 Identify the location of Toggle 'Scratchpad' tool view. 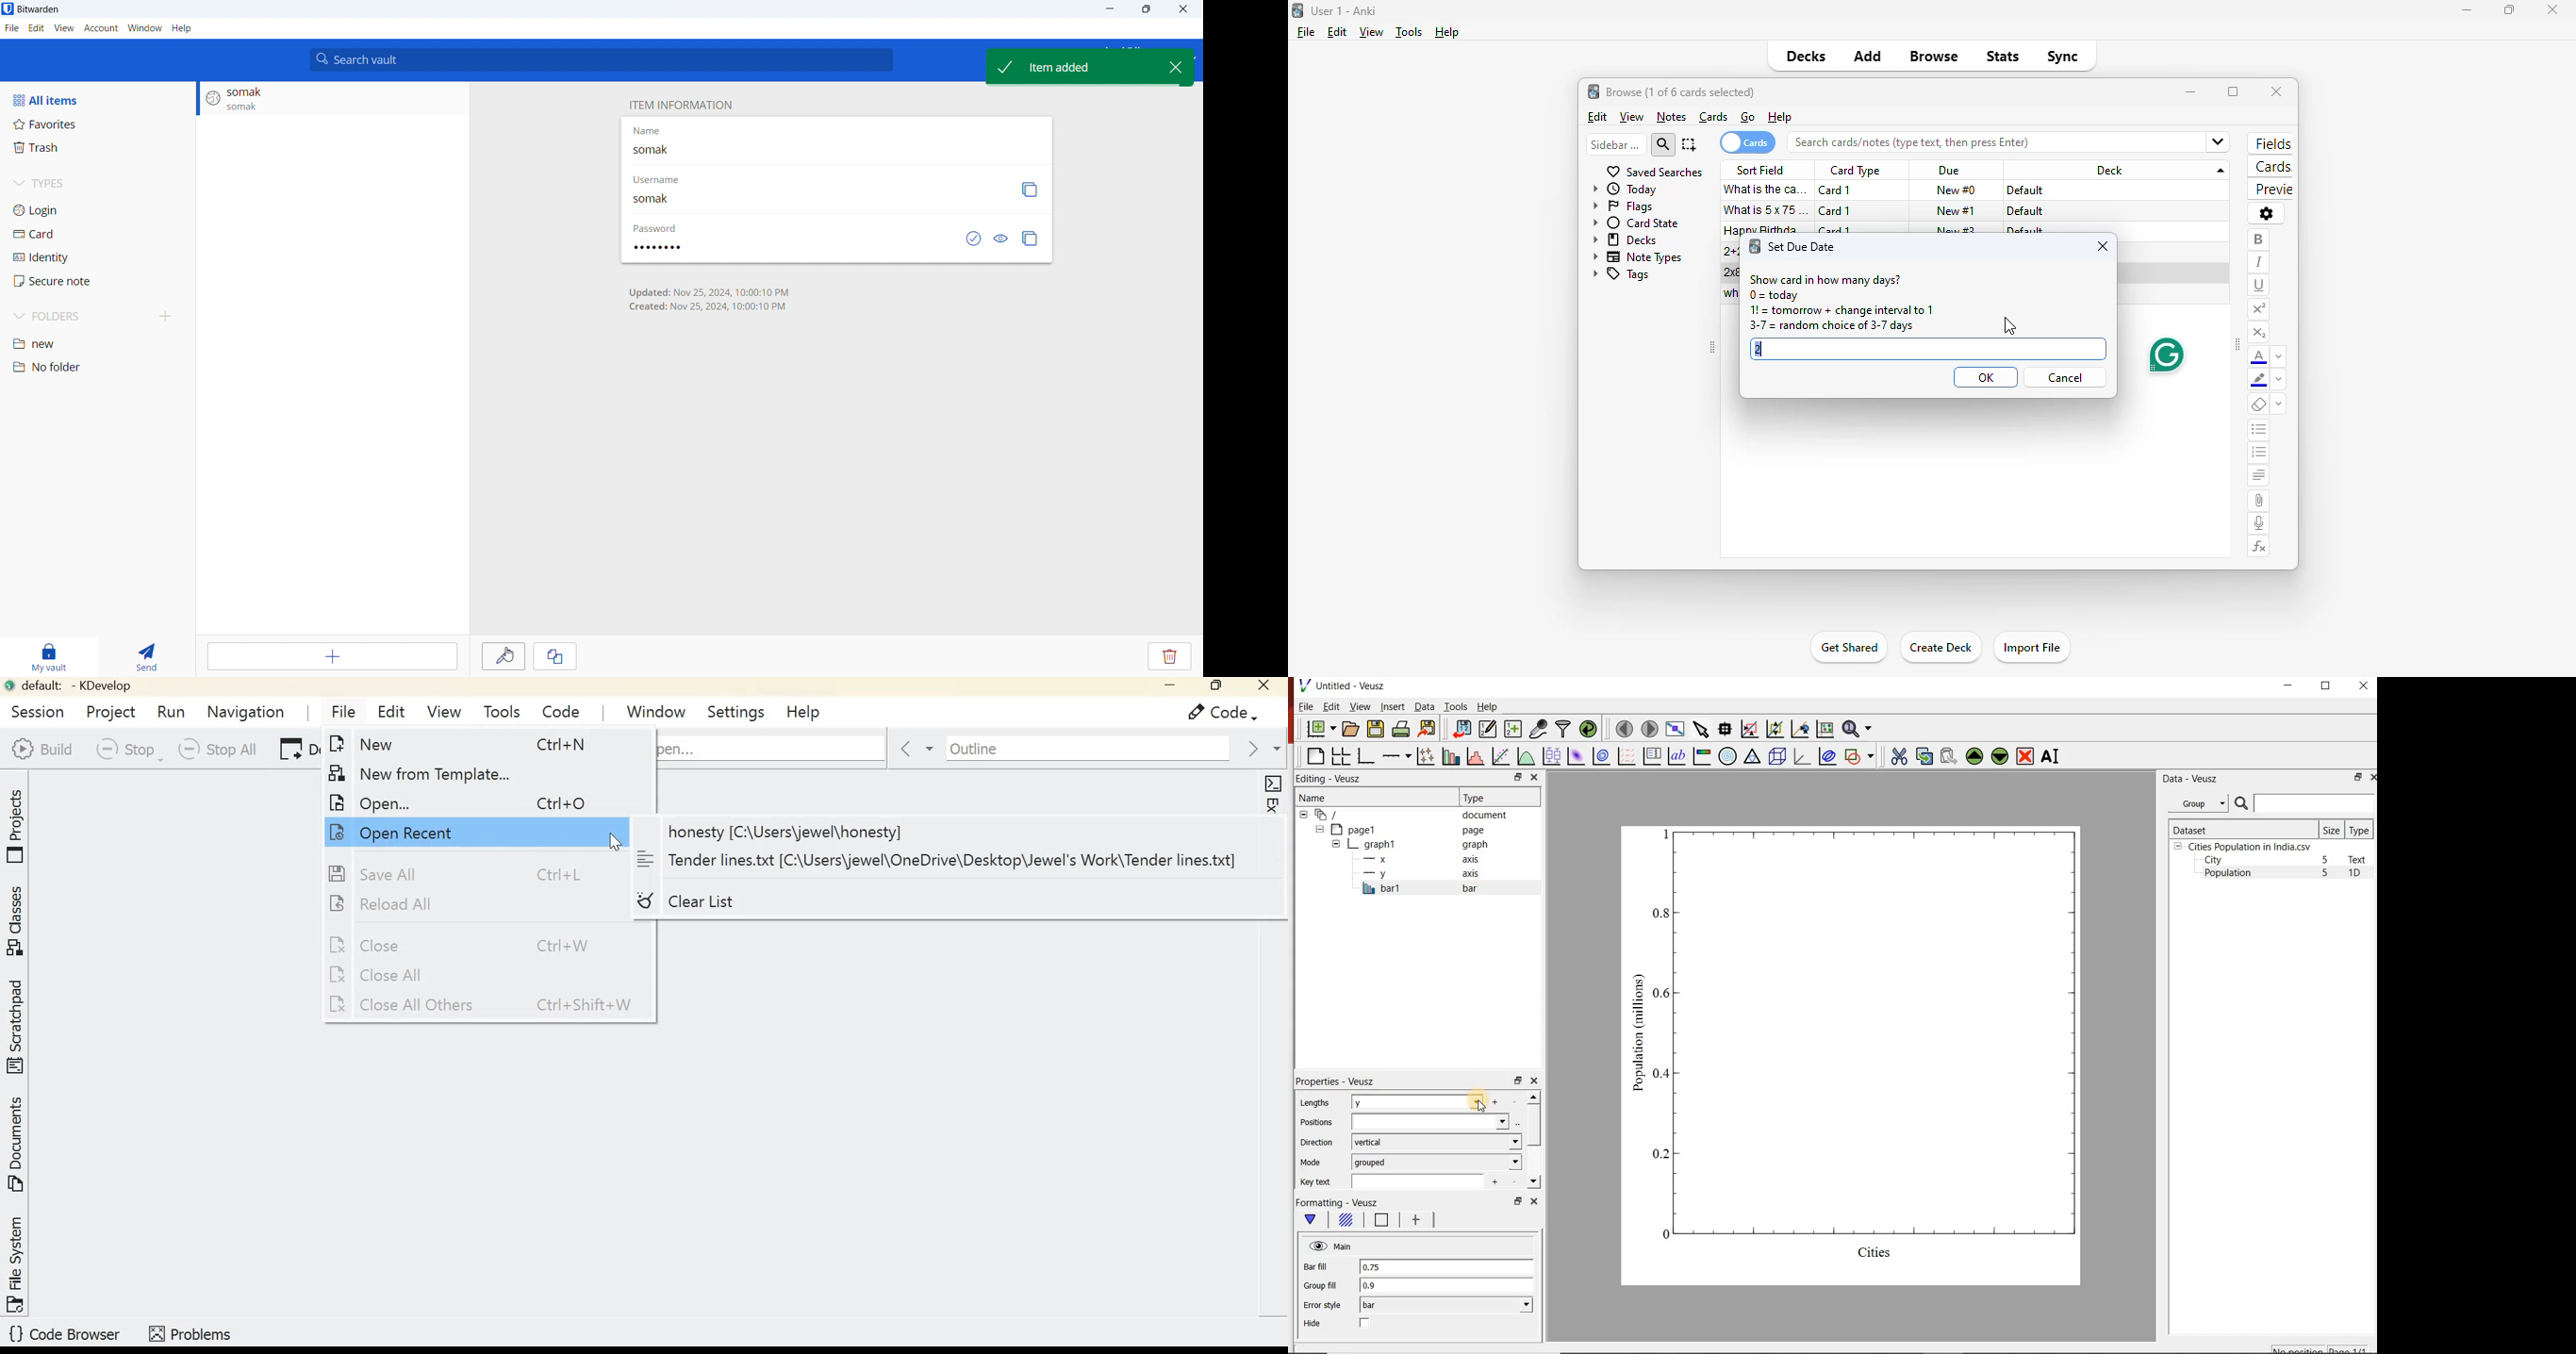
(18, 1025).